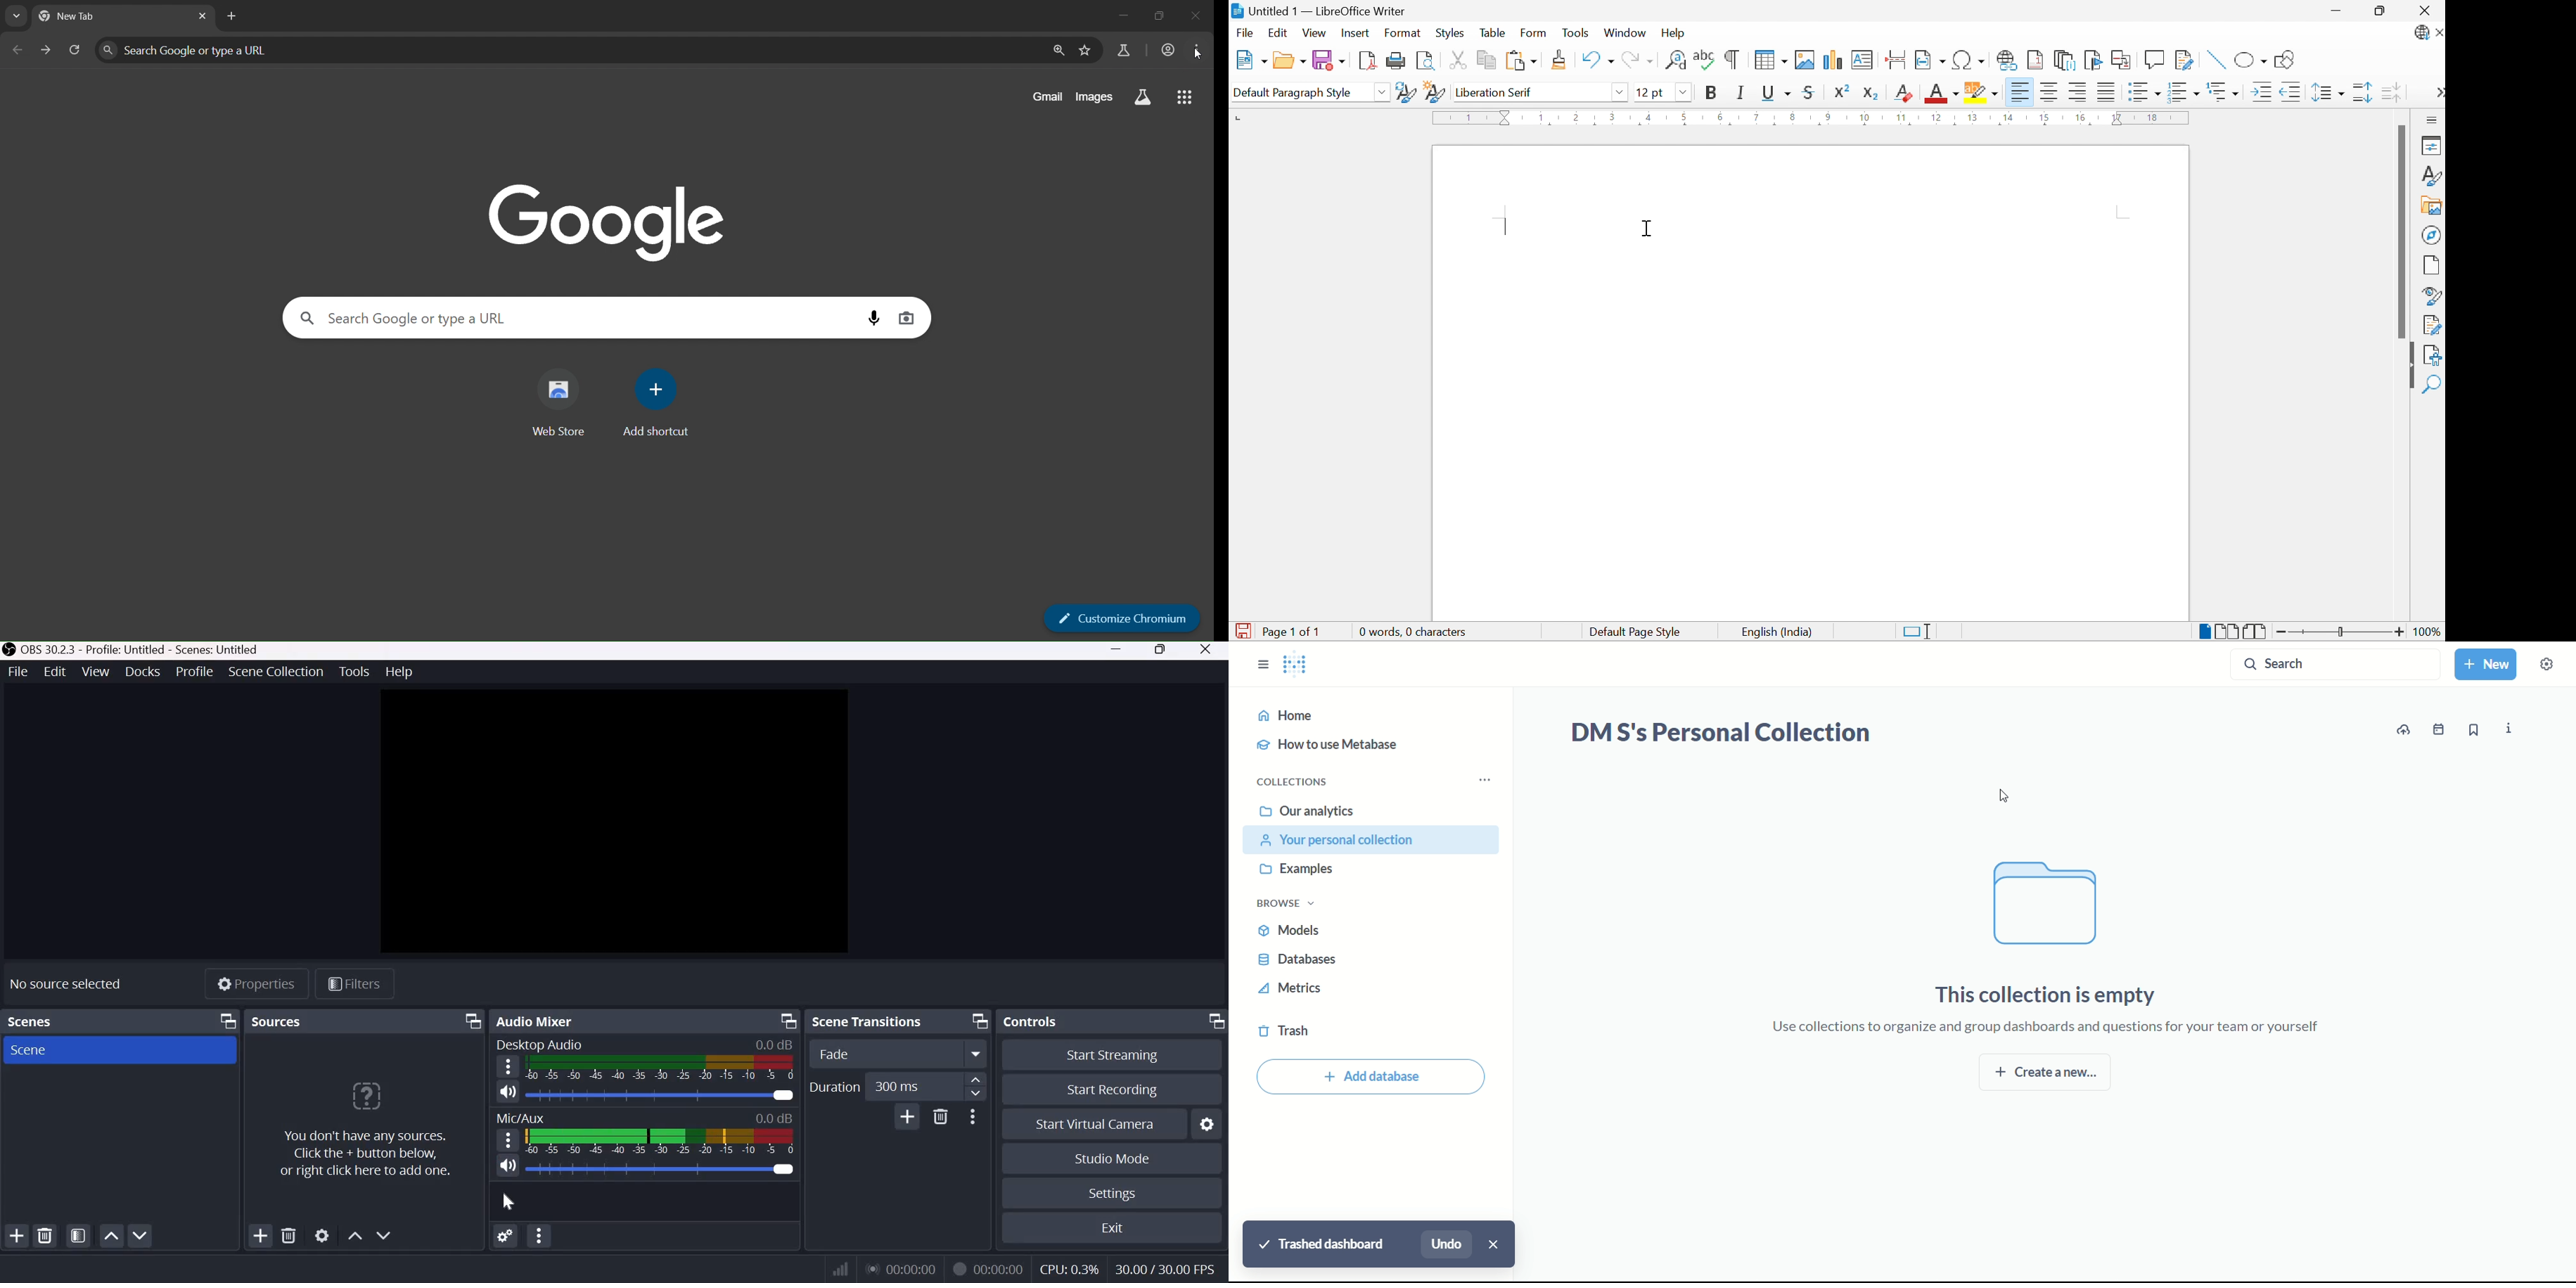  I want to click on Speaker icon, so click(510, 1092).